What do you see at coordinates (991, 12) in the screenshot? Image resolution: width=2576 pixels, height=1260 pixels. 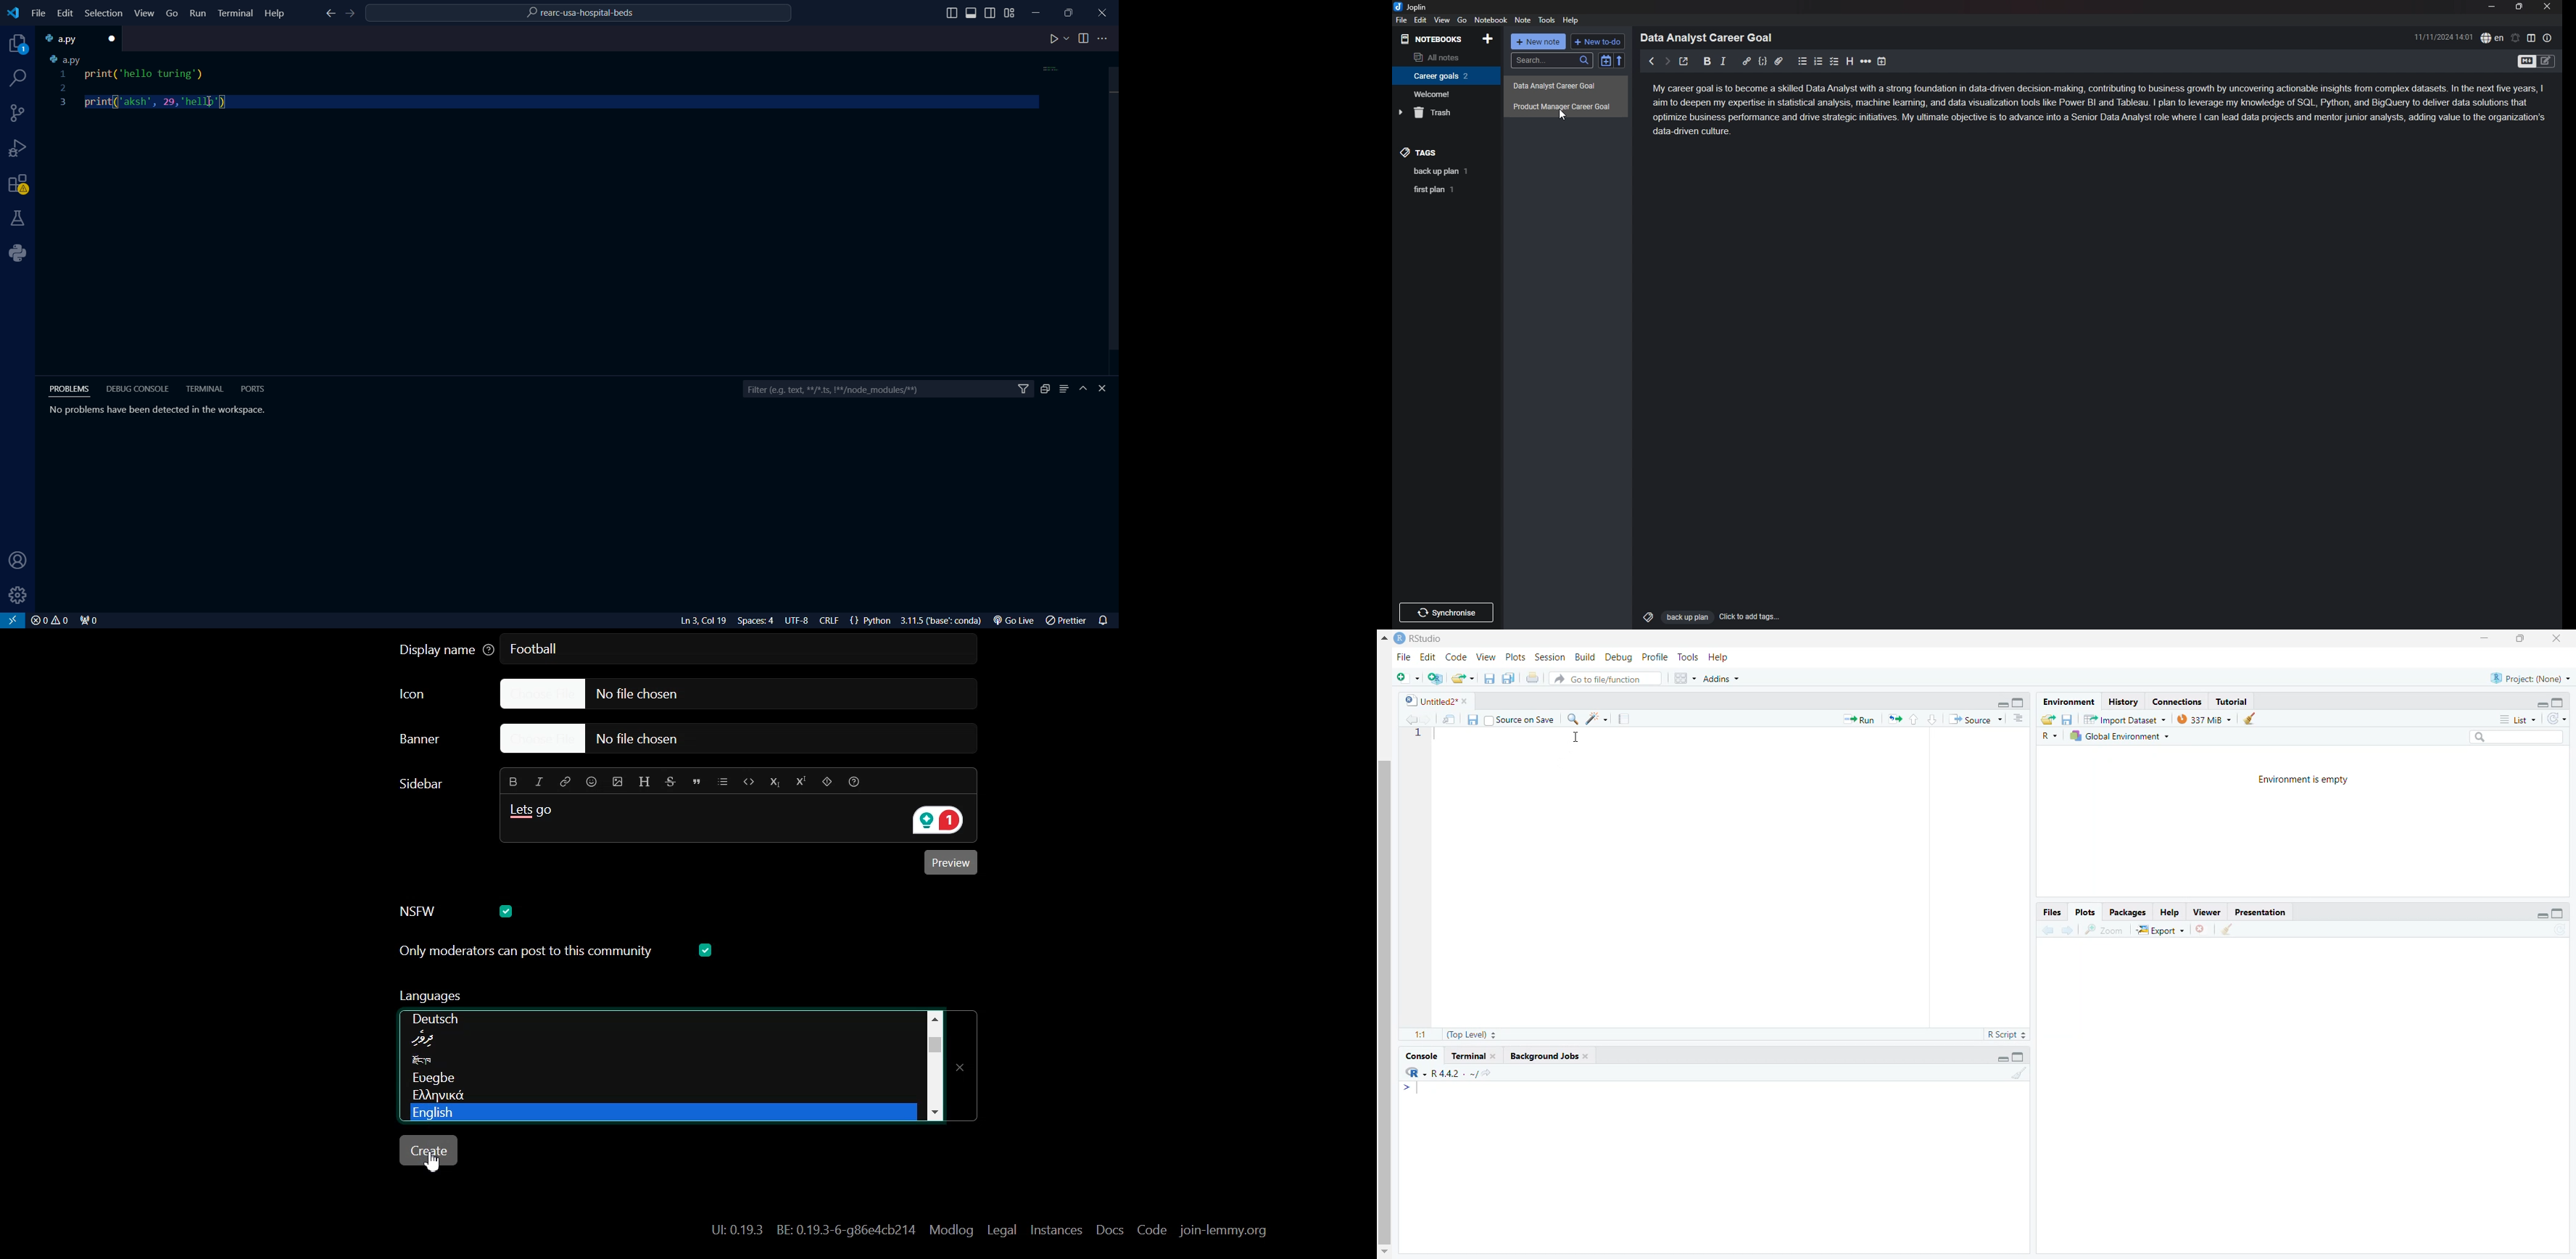 I see `toggle sidebar` at bounding box center [991, 12].